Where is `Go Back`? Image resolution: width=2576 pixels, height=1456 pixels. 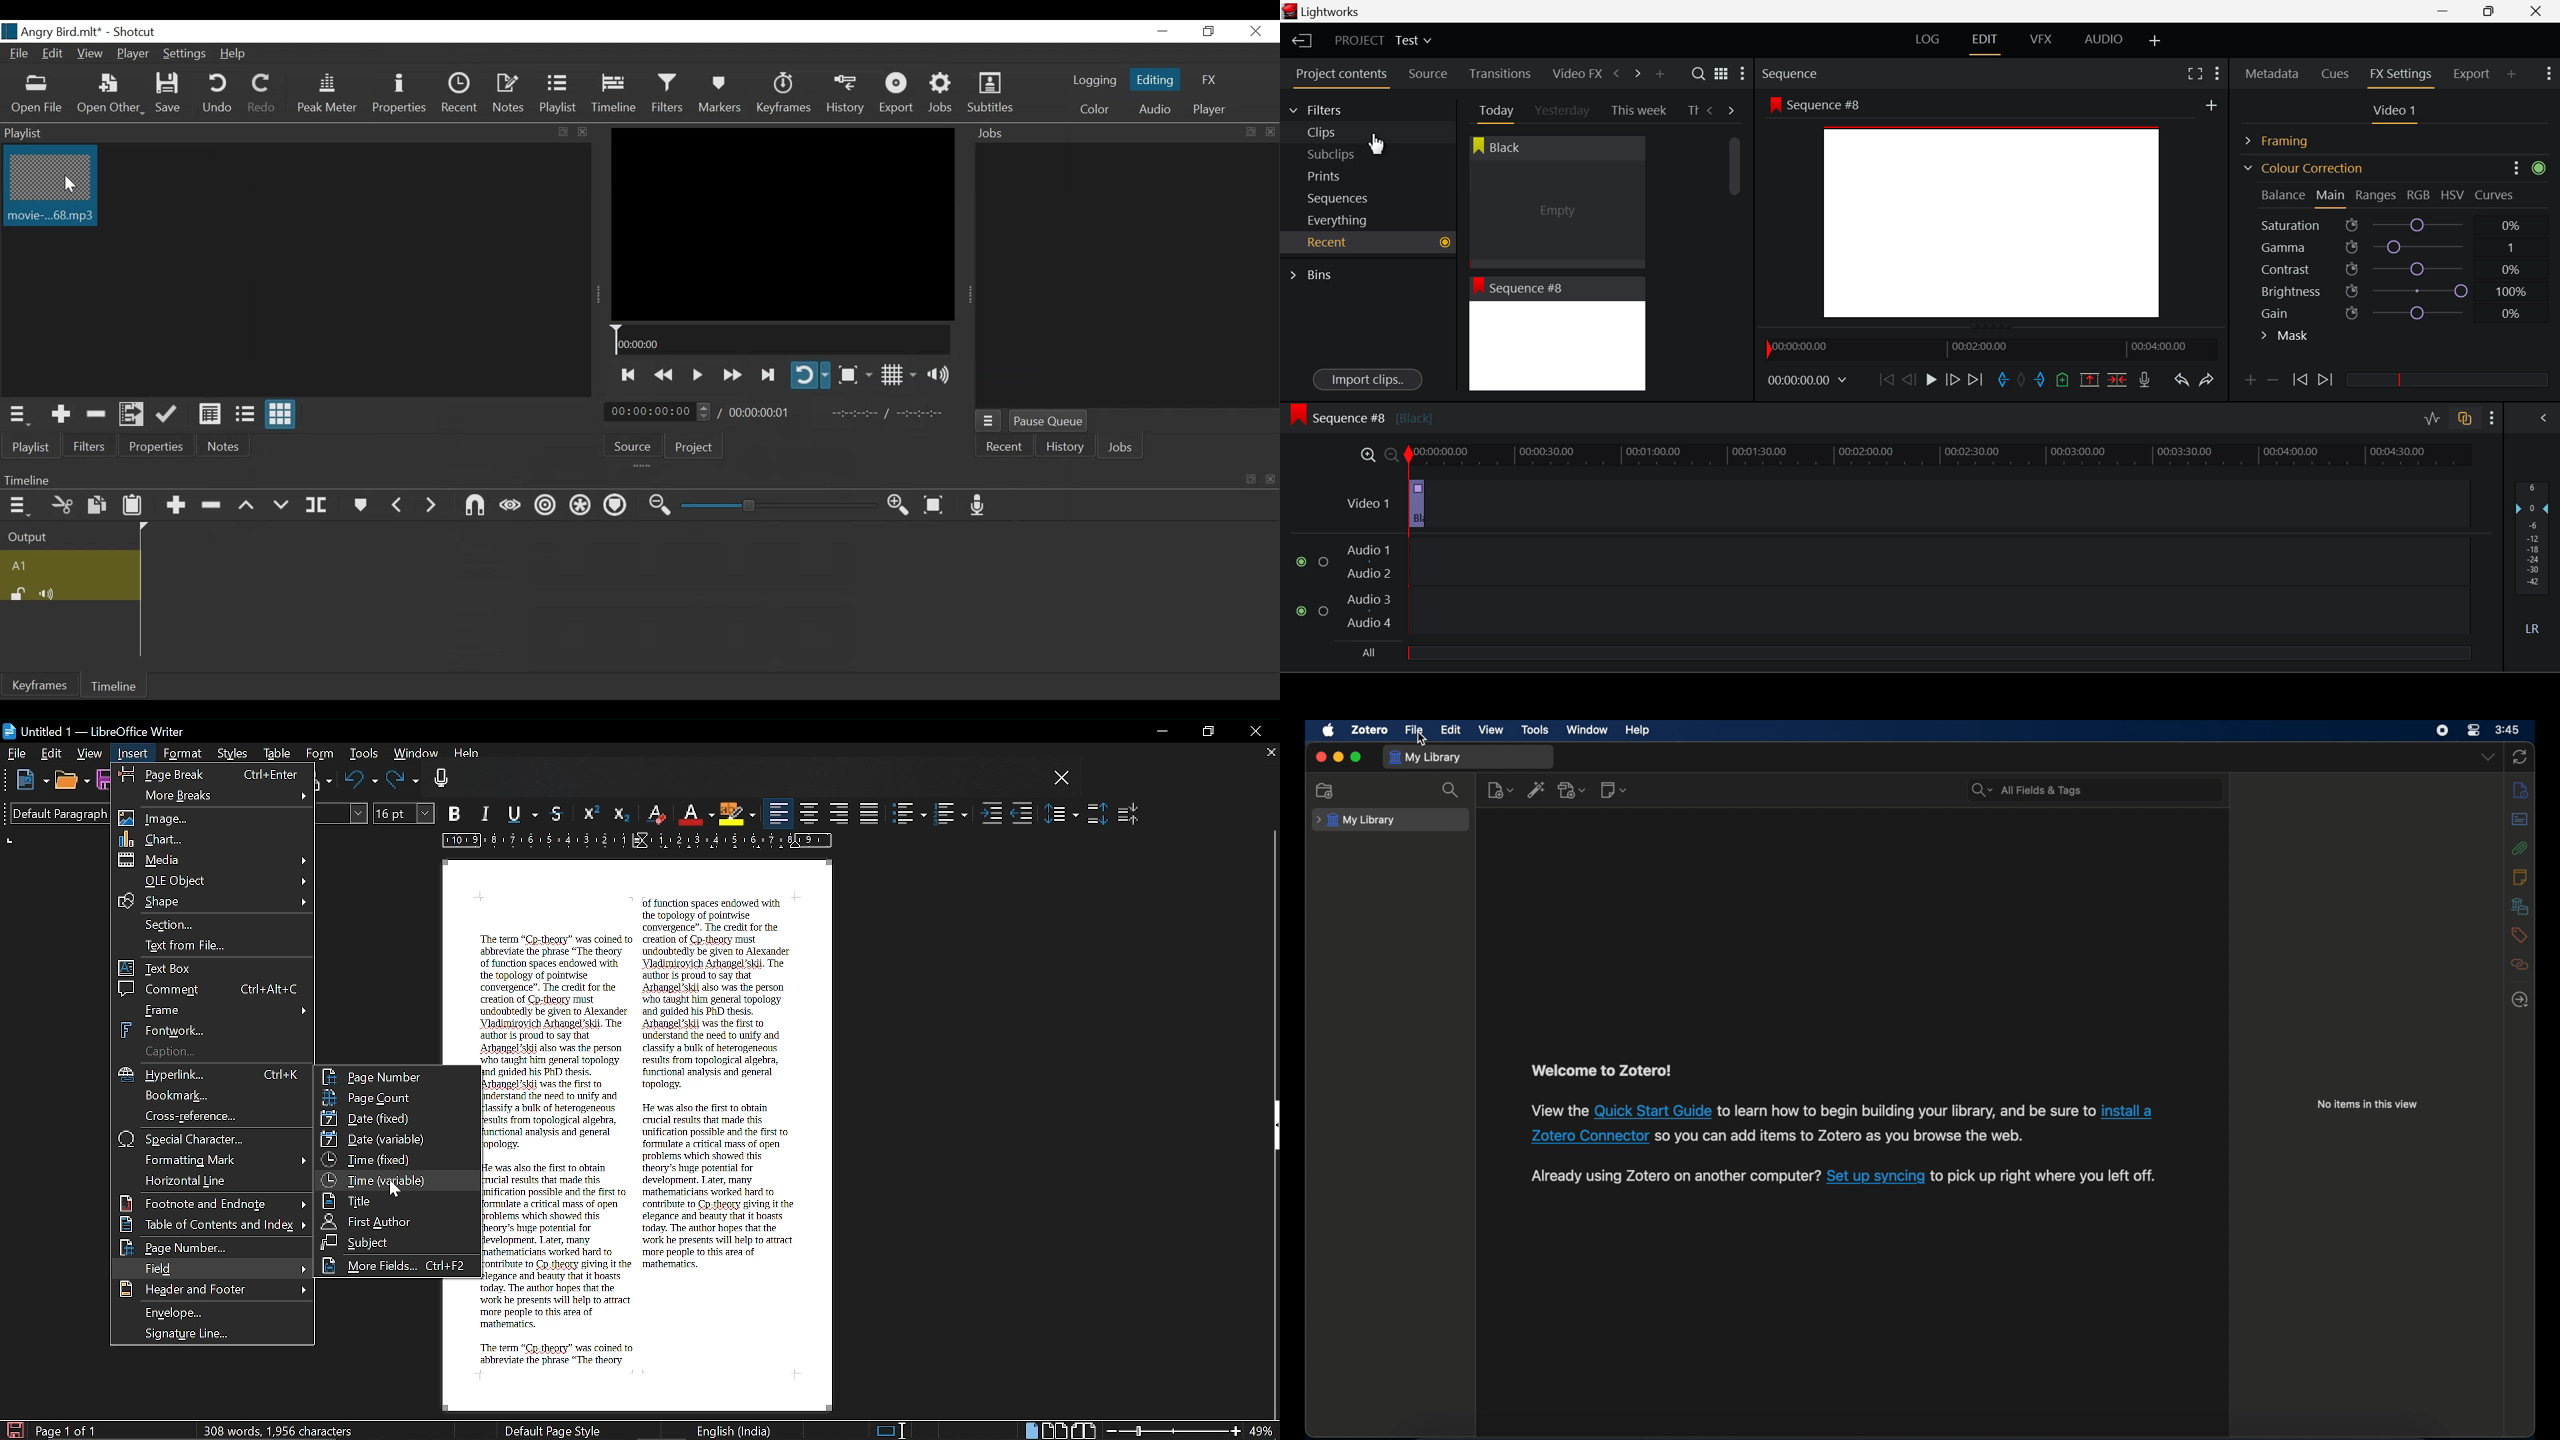
Go Back is located at coordinates (1911, 379).